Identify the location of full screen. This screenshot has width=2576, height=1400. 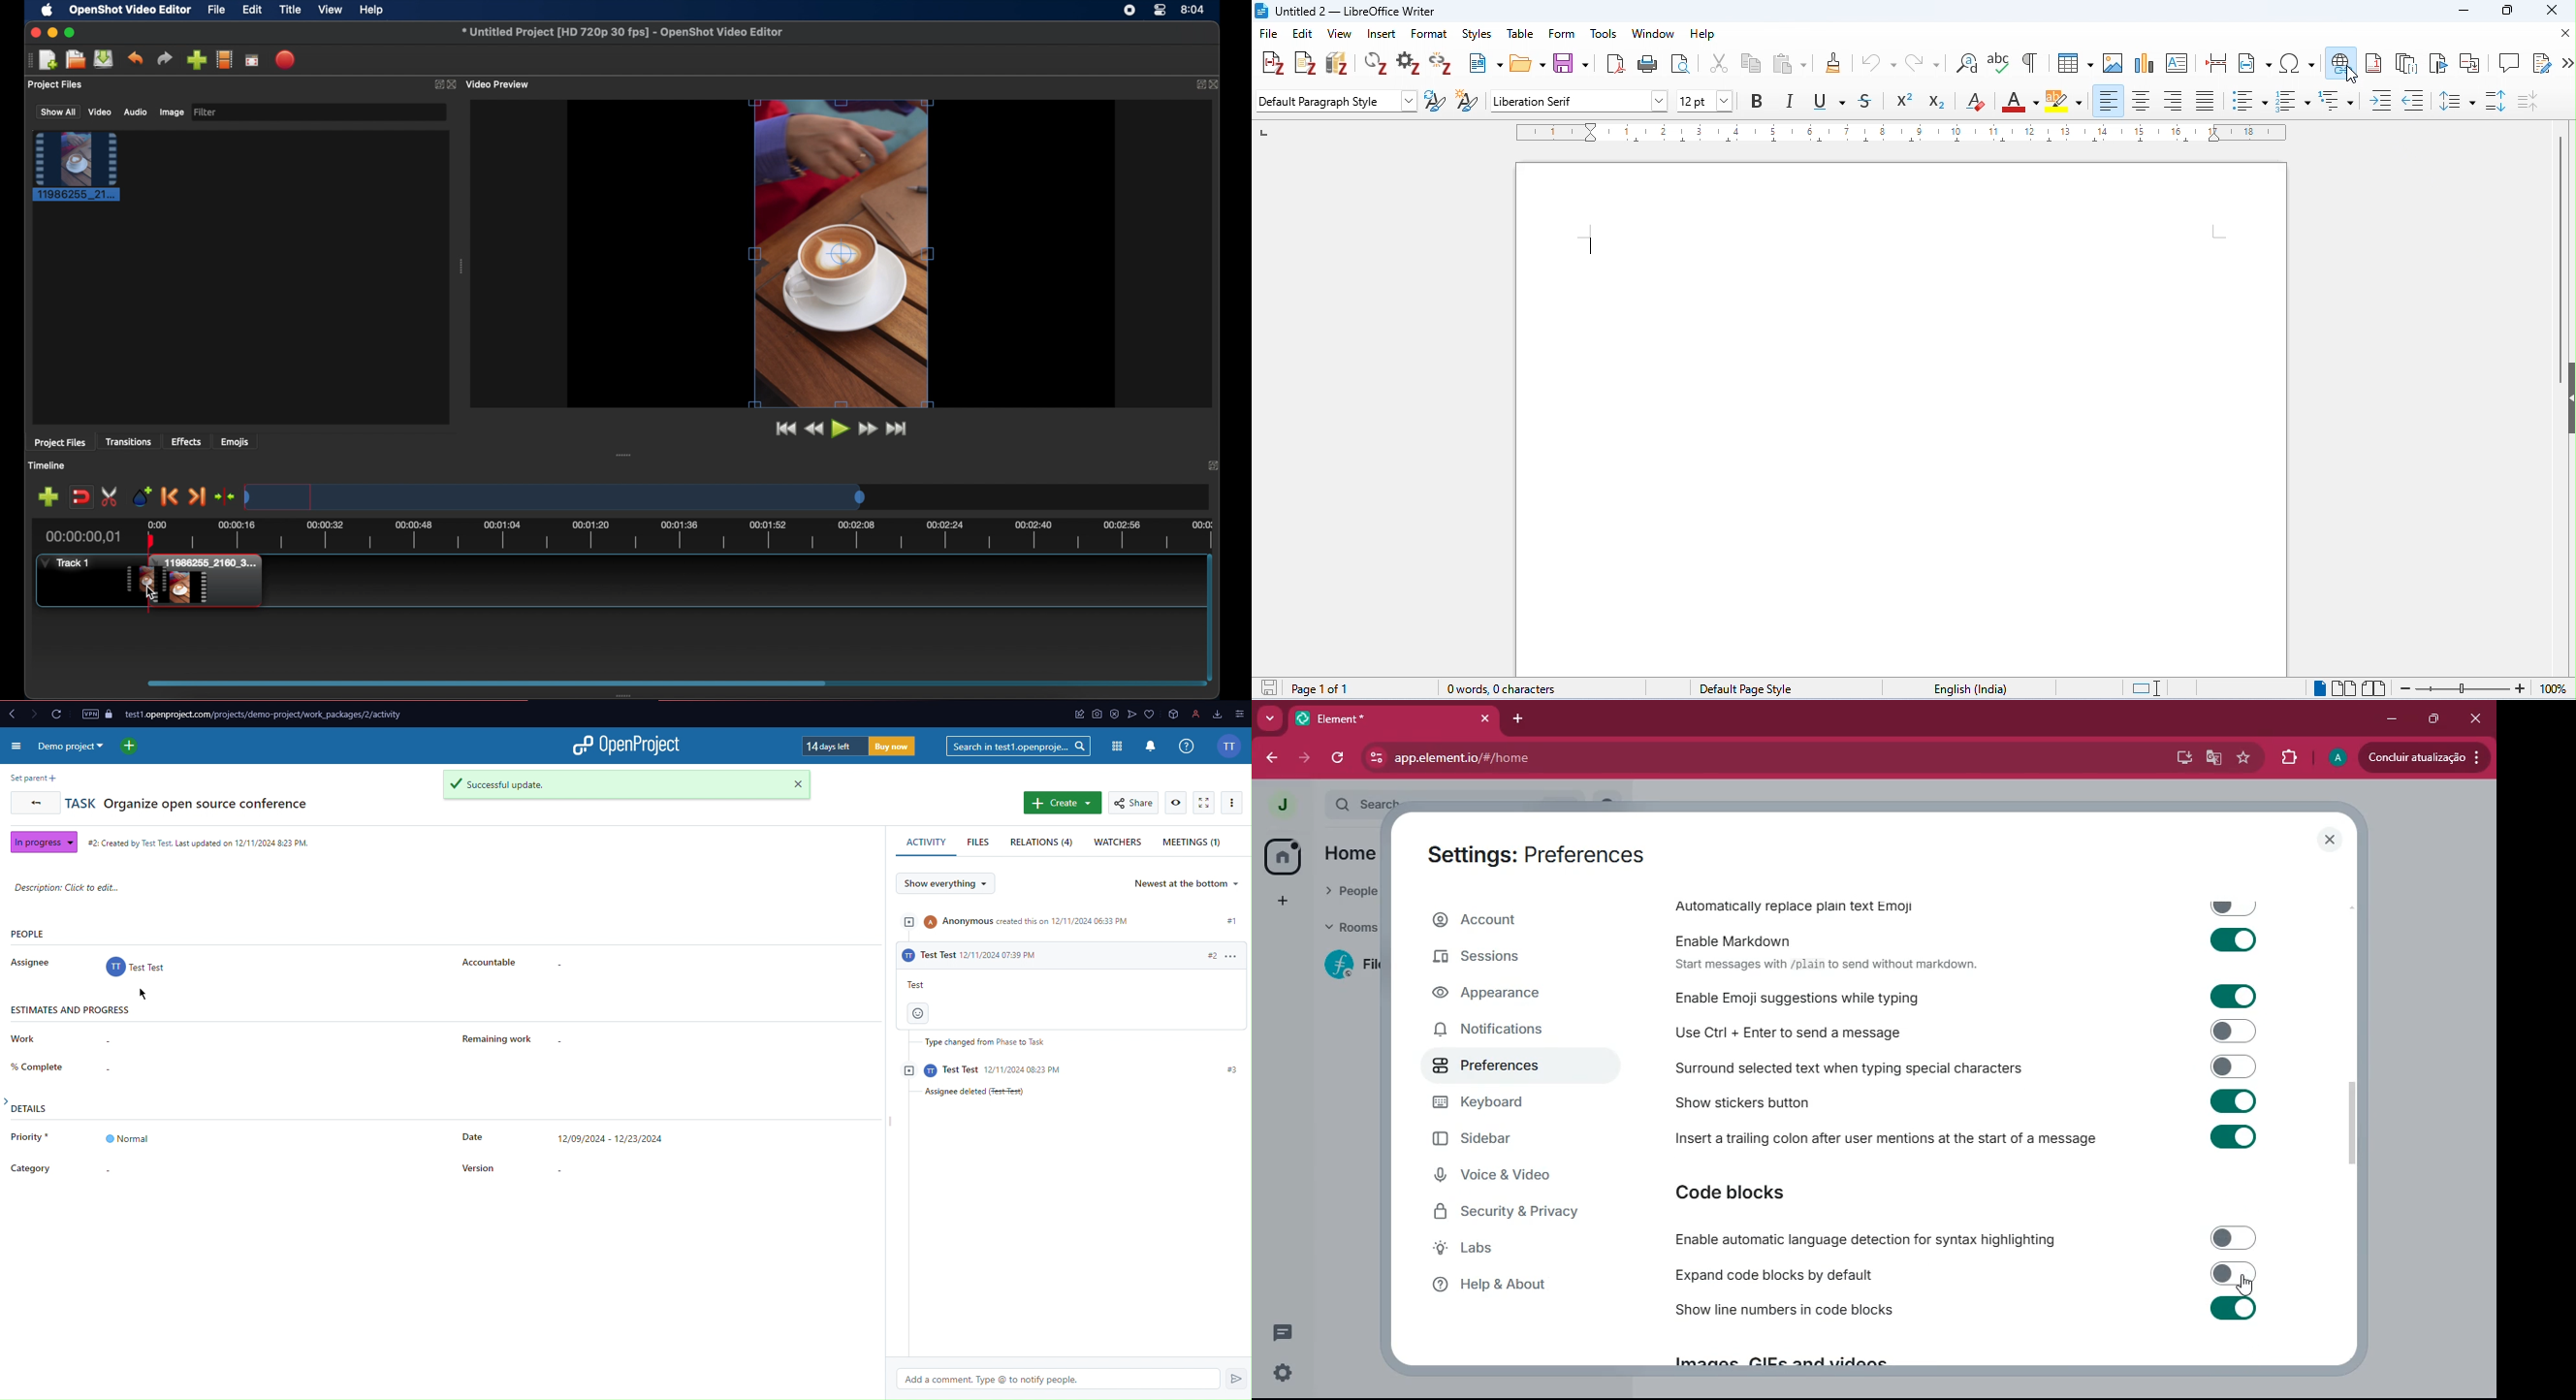
(252, 59).